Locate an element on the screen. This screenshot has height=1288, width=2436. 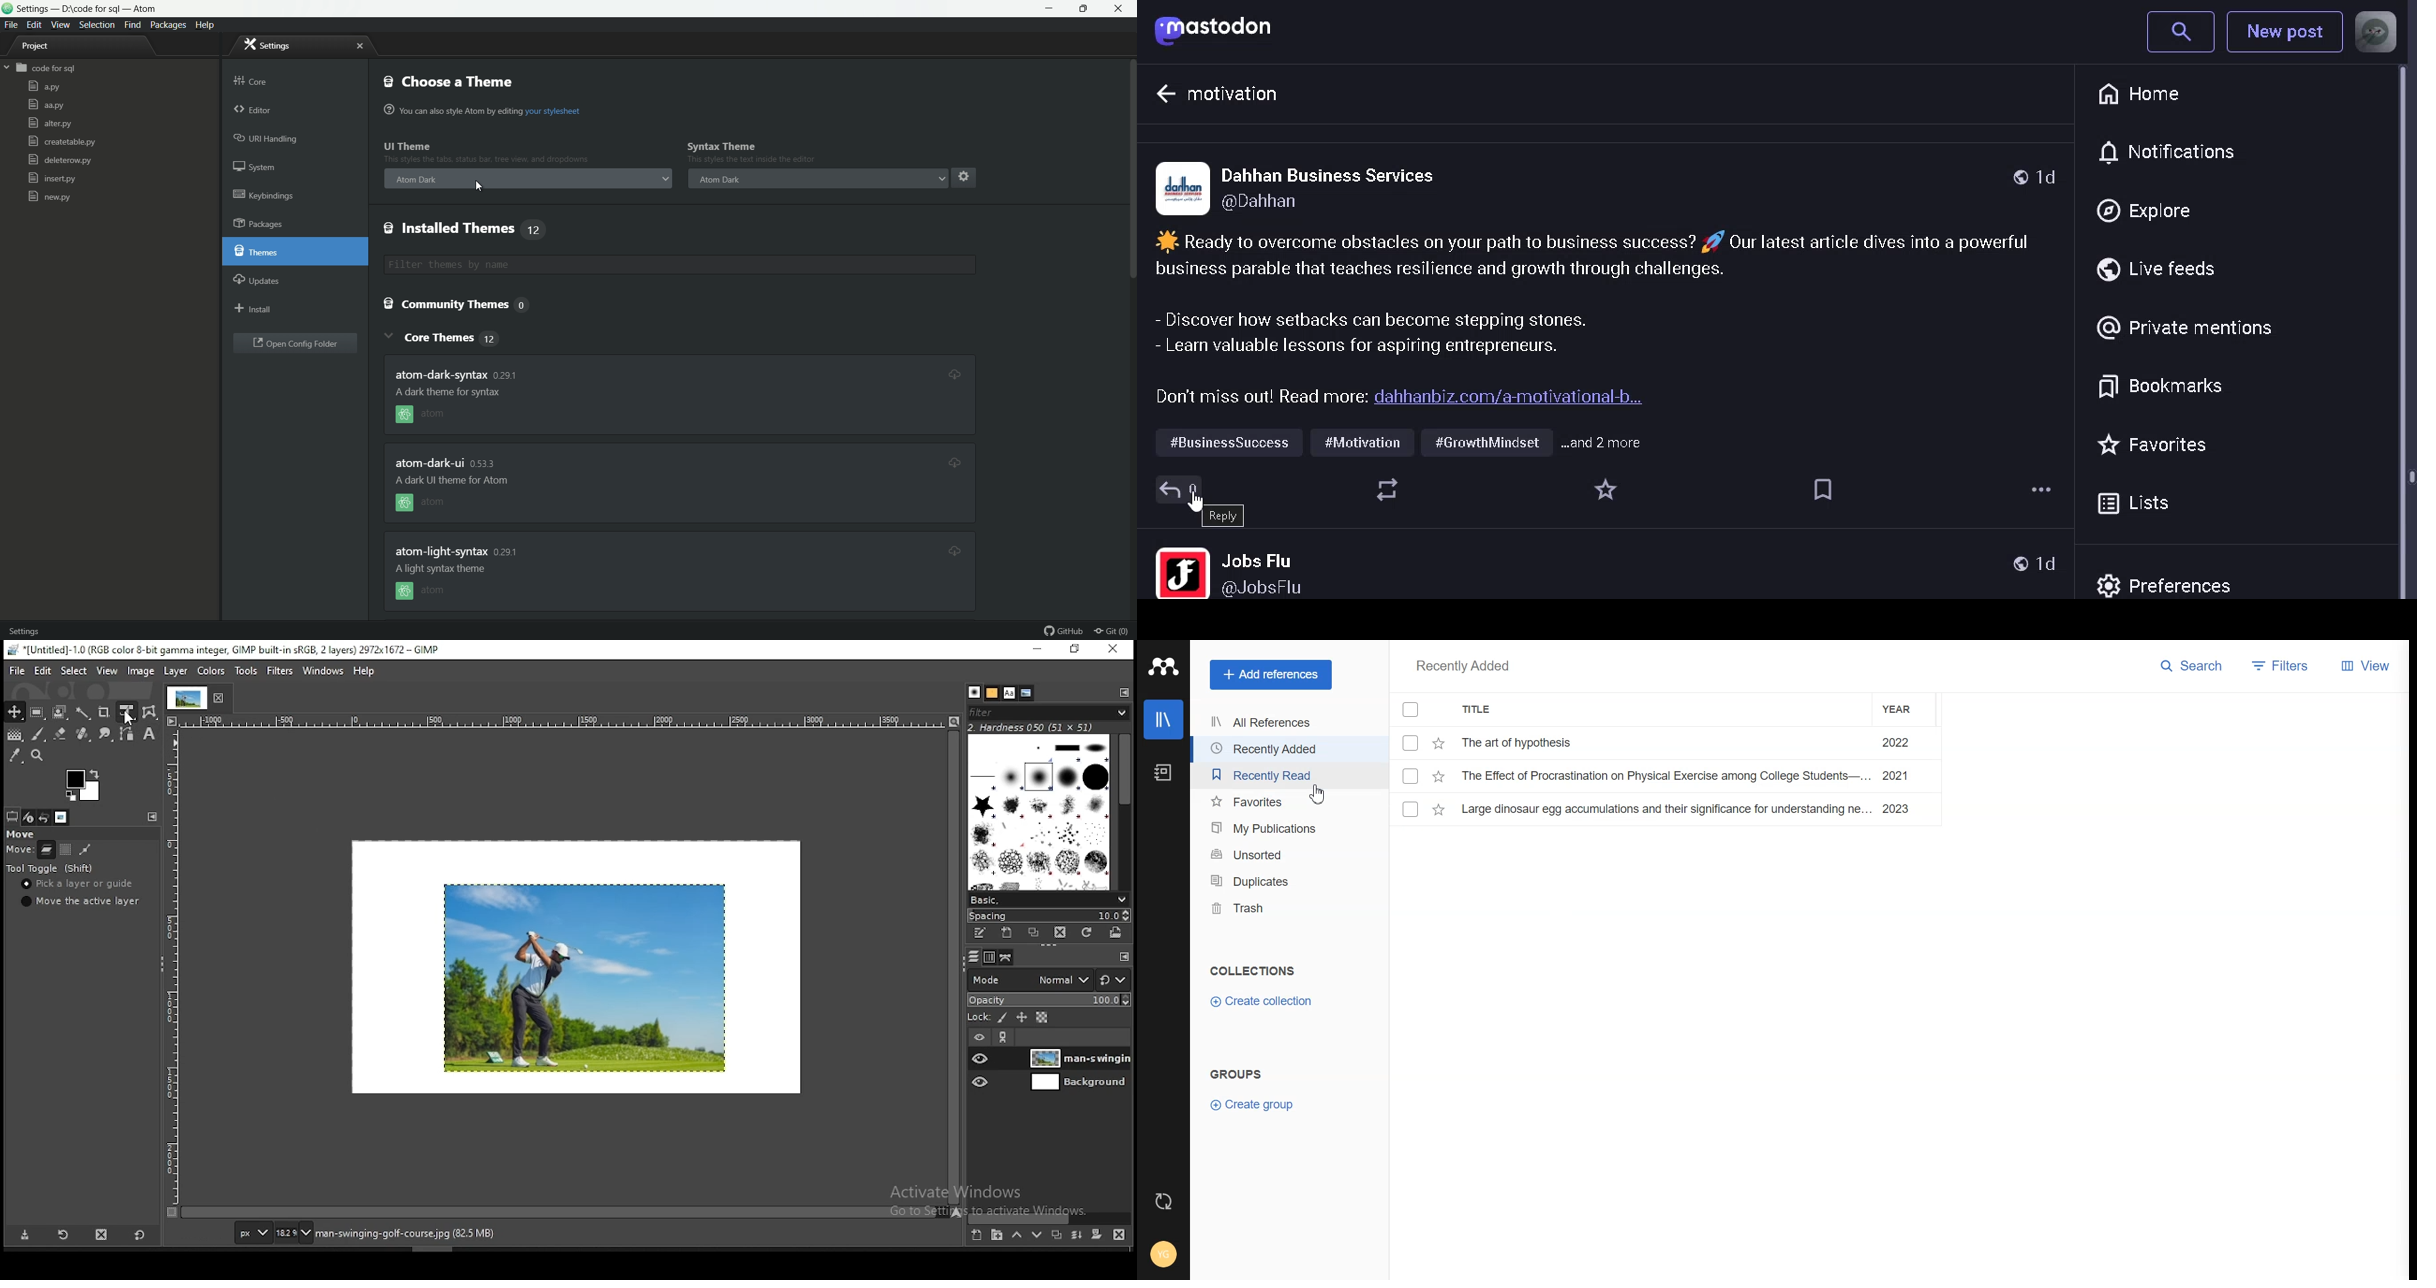
layer  is located at coordinates (1077, 1083).